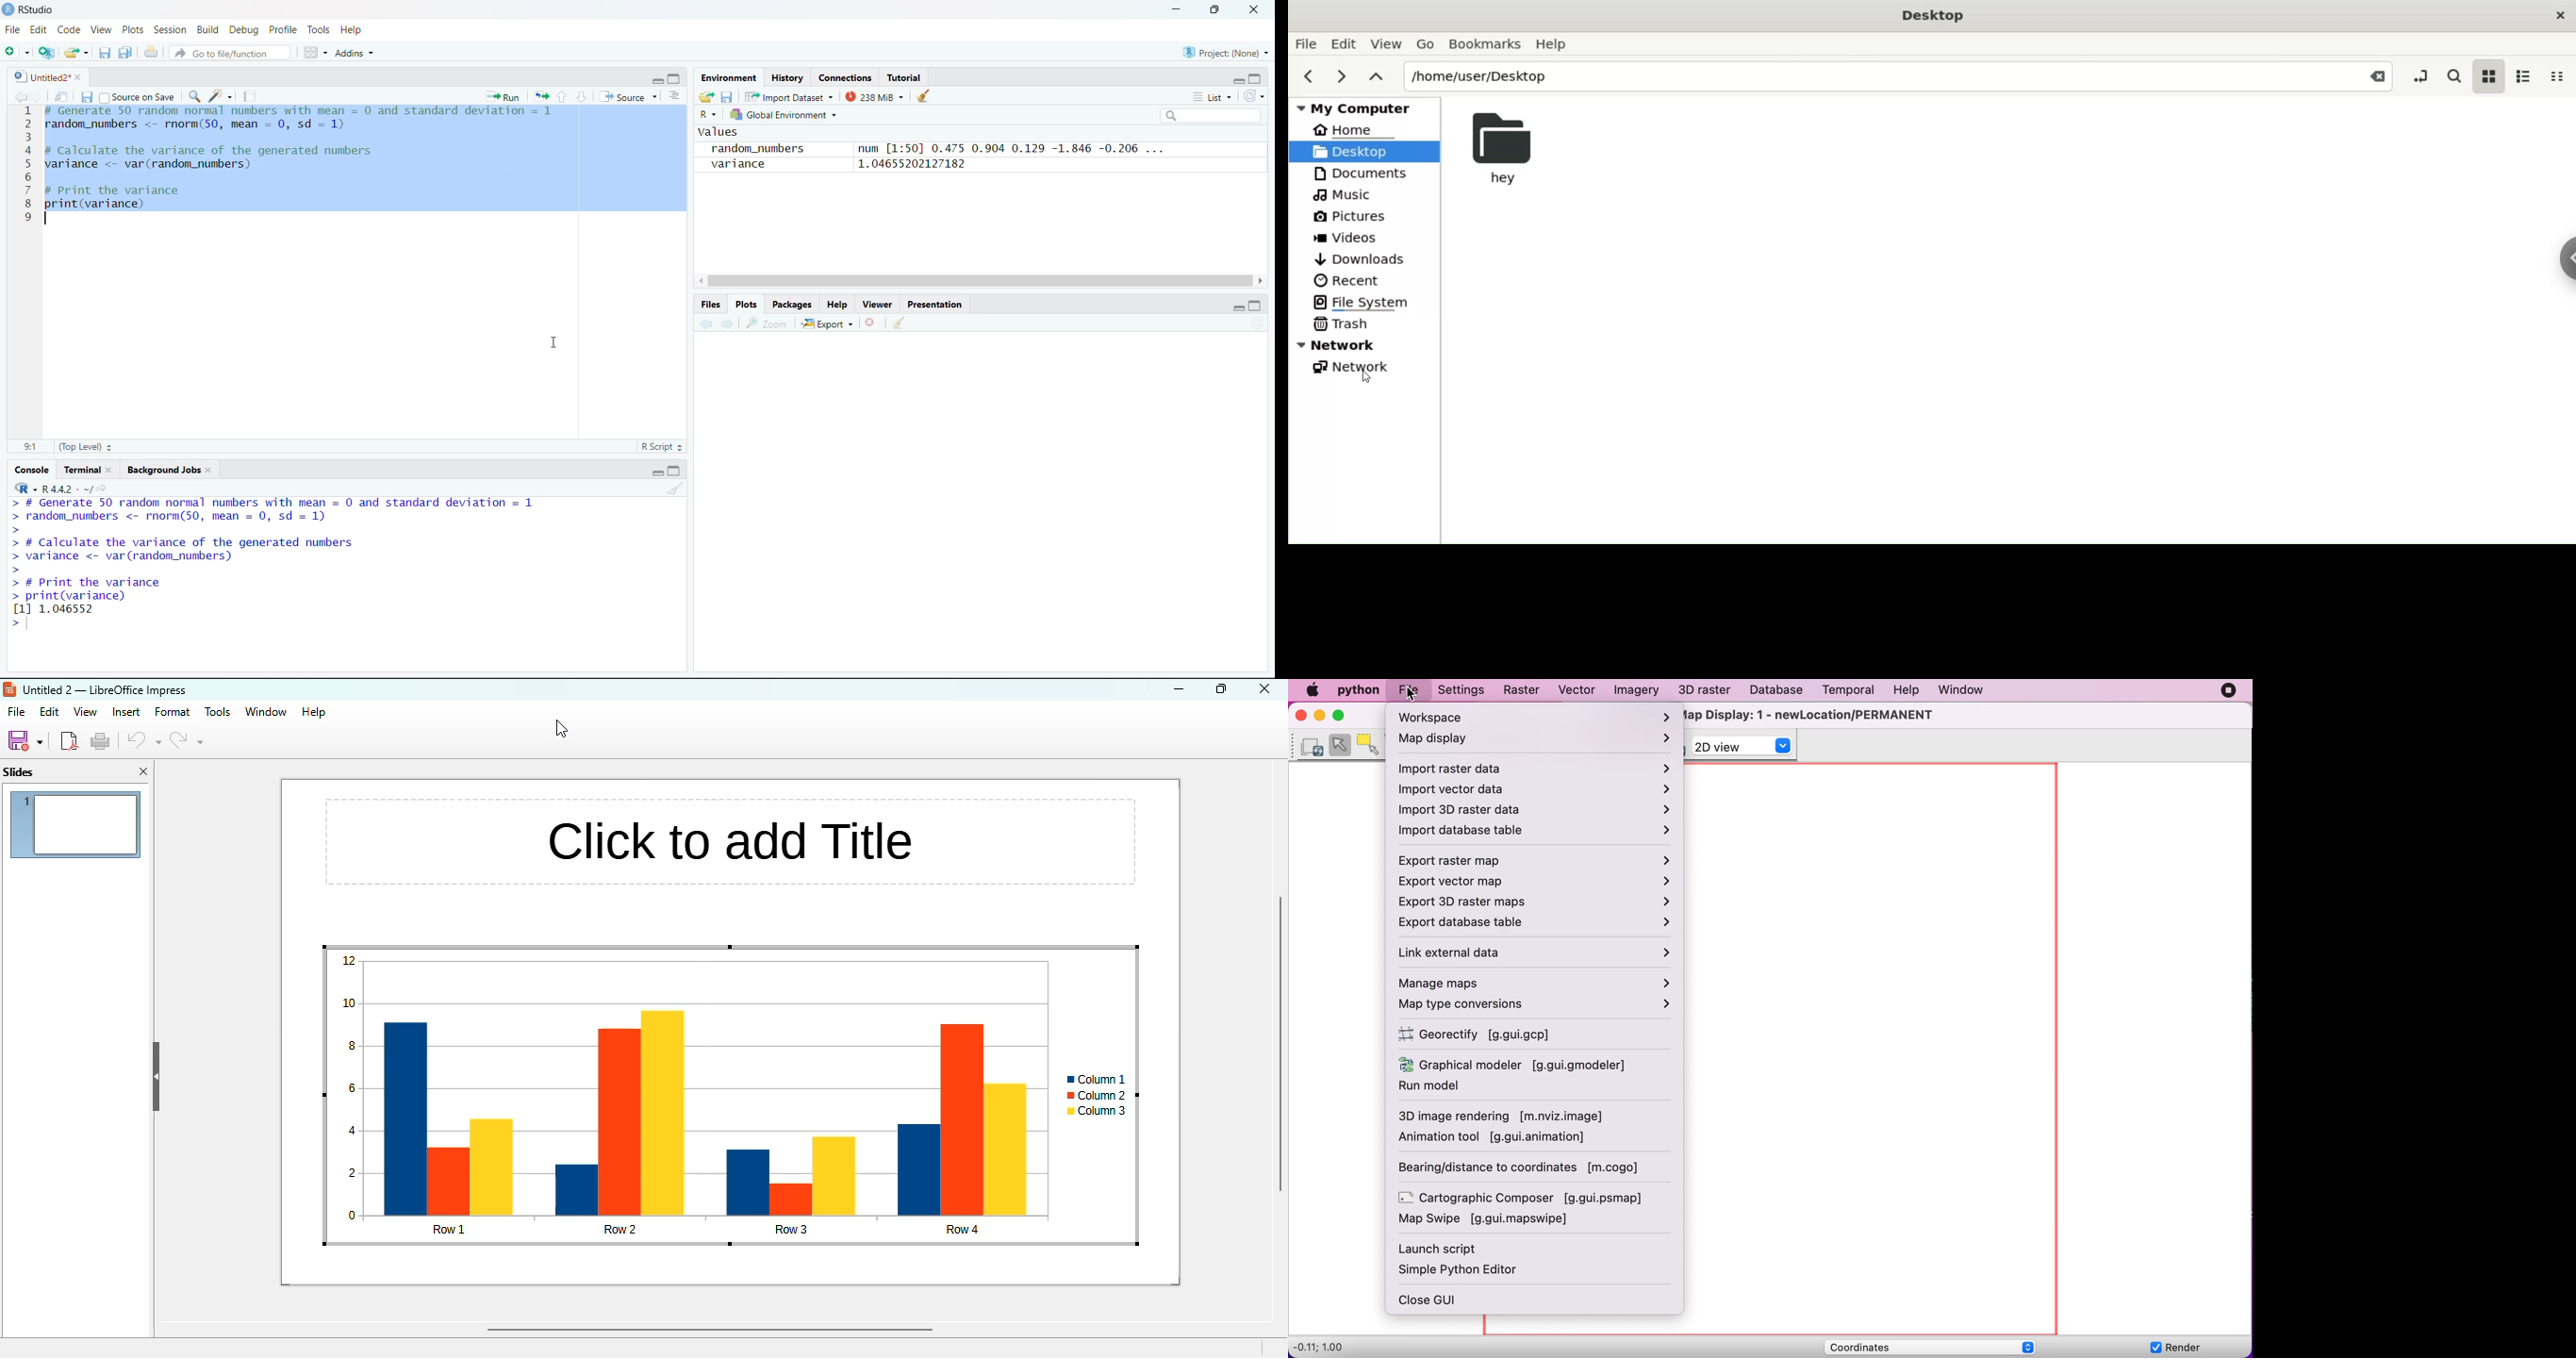  What do you see at coordinates (2550, 13) in the screenshot?
I see `close` at bounding box center [2550, 13].